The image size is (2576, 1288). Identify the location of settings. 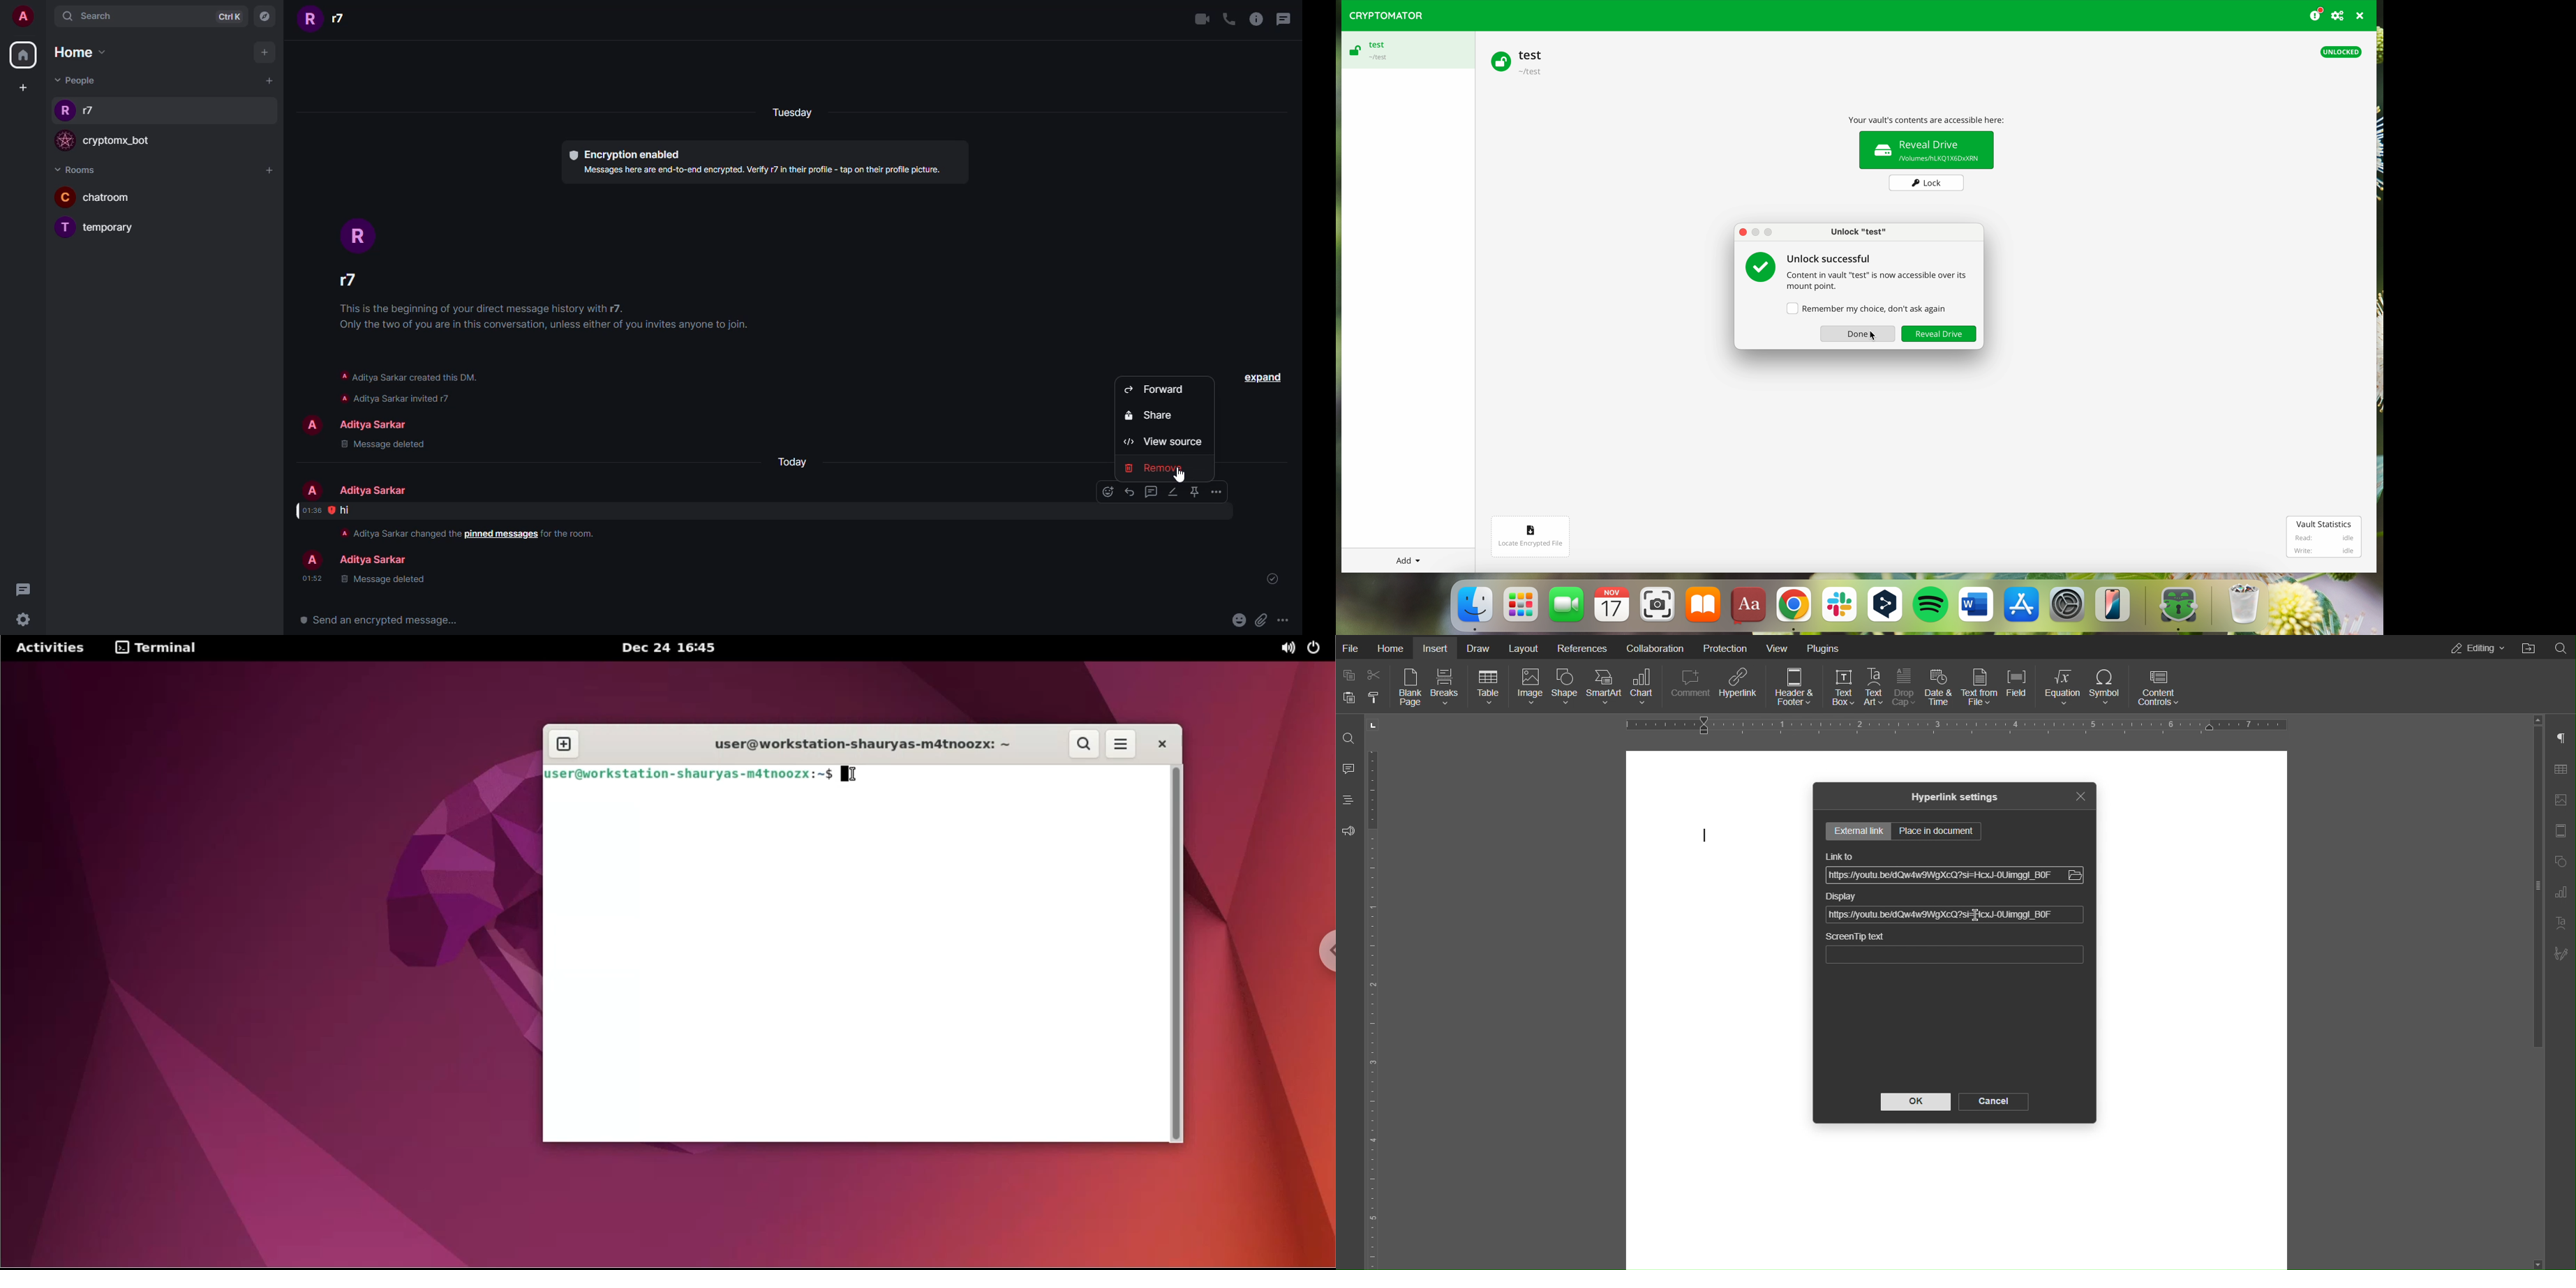
(2068, 608).